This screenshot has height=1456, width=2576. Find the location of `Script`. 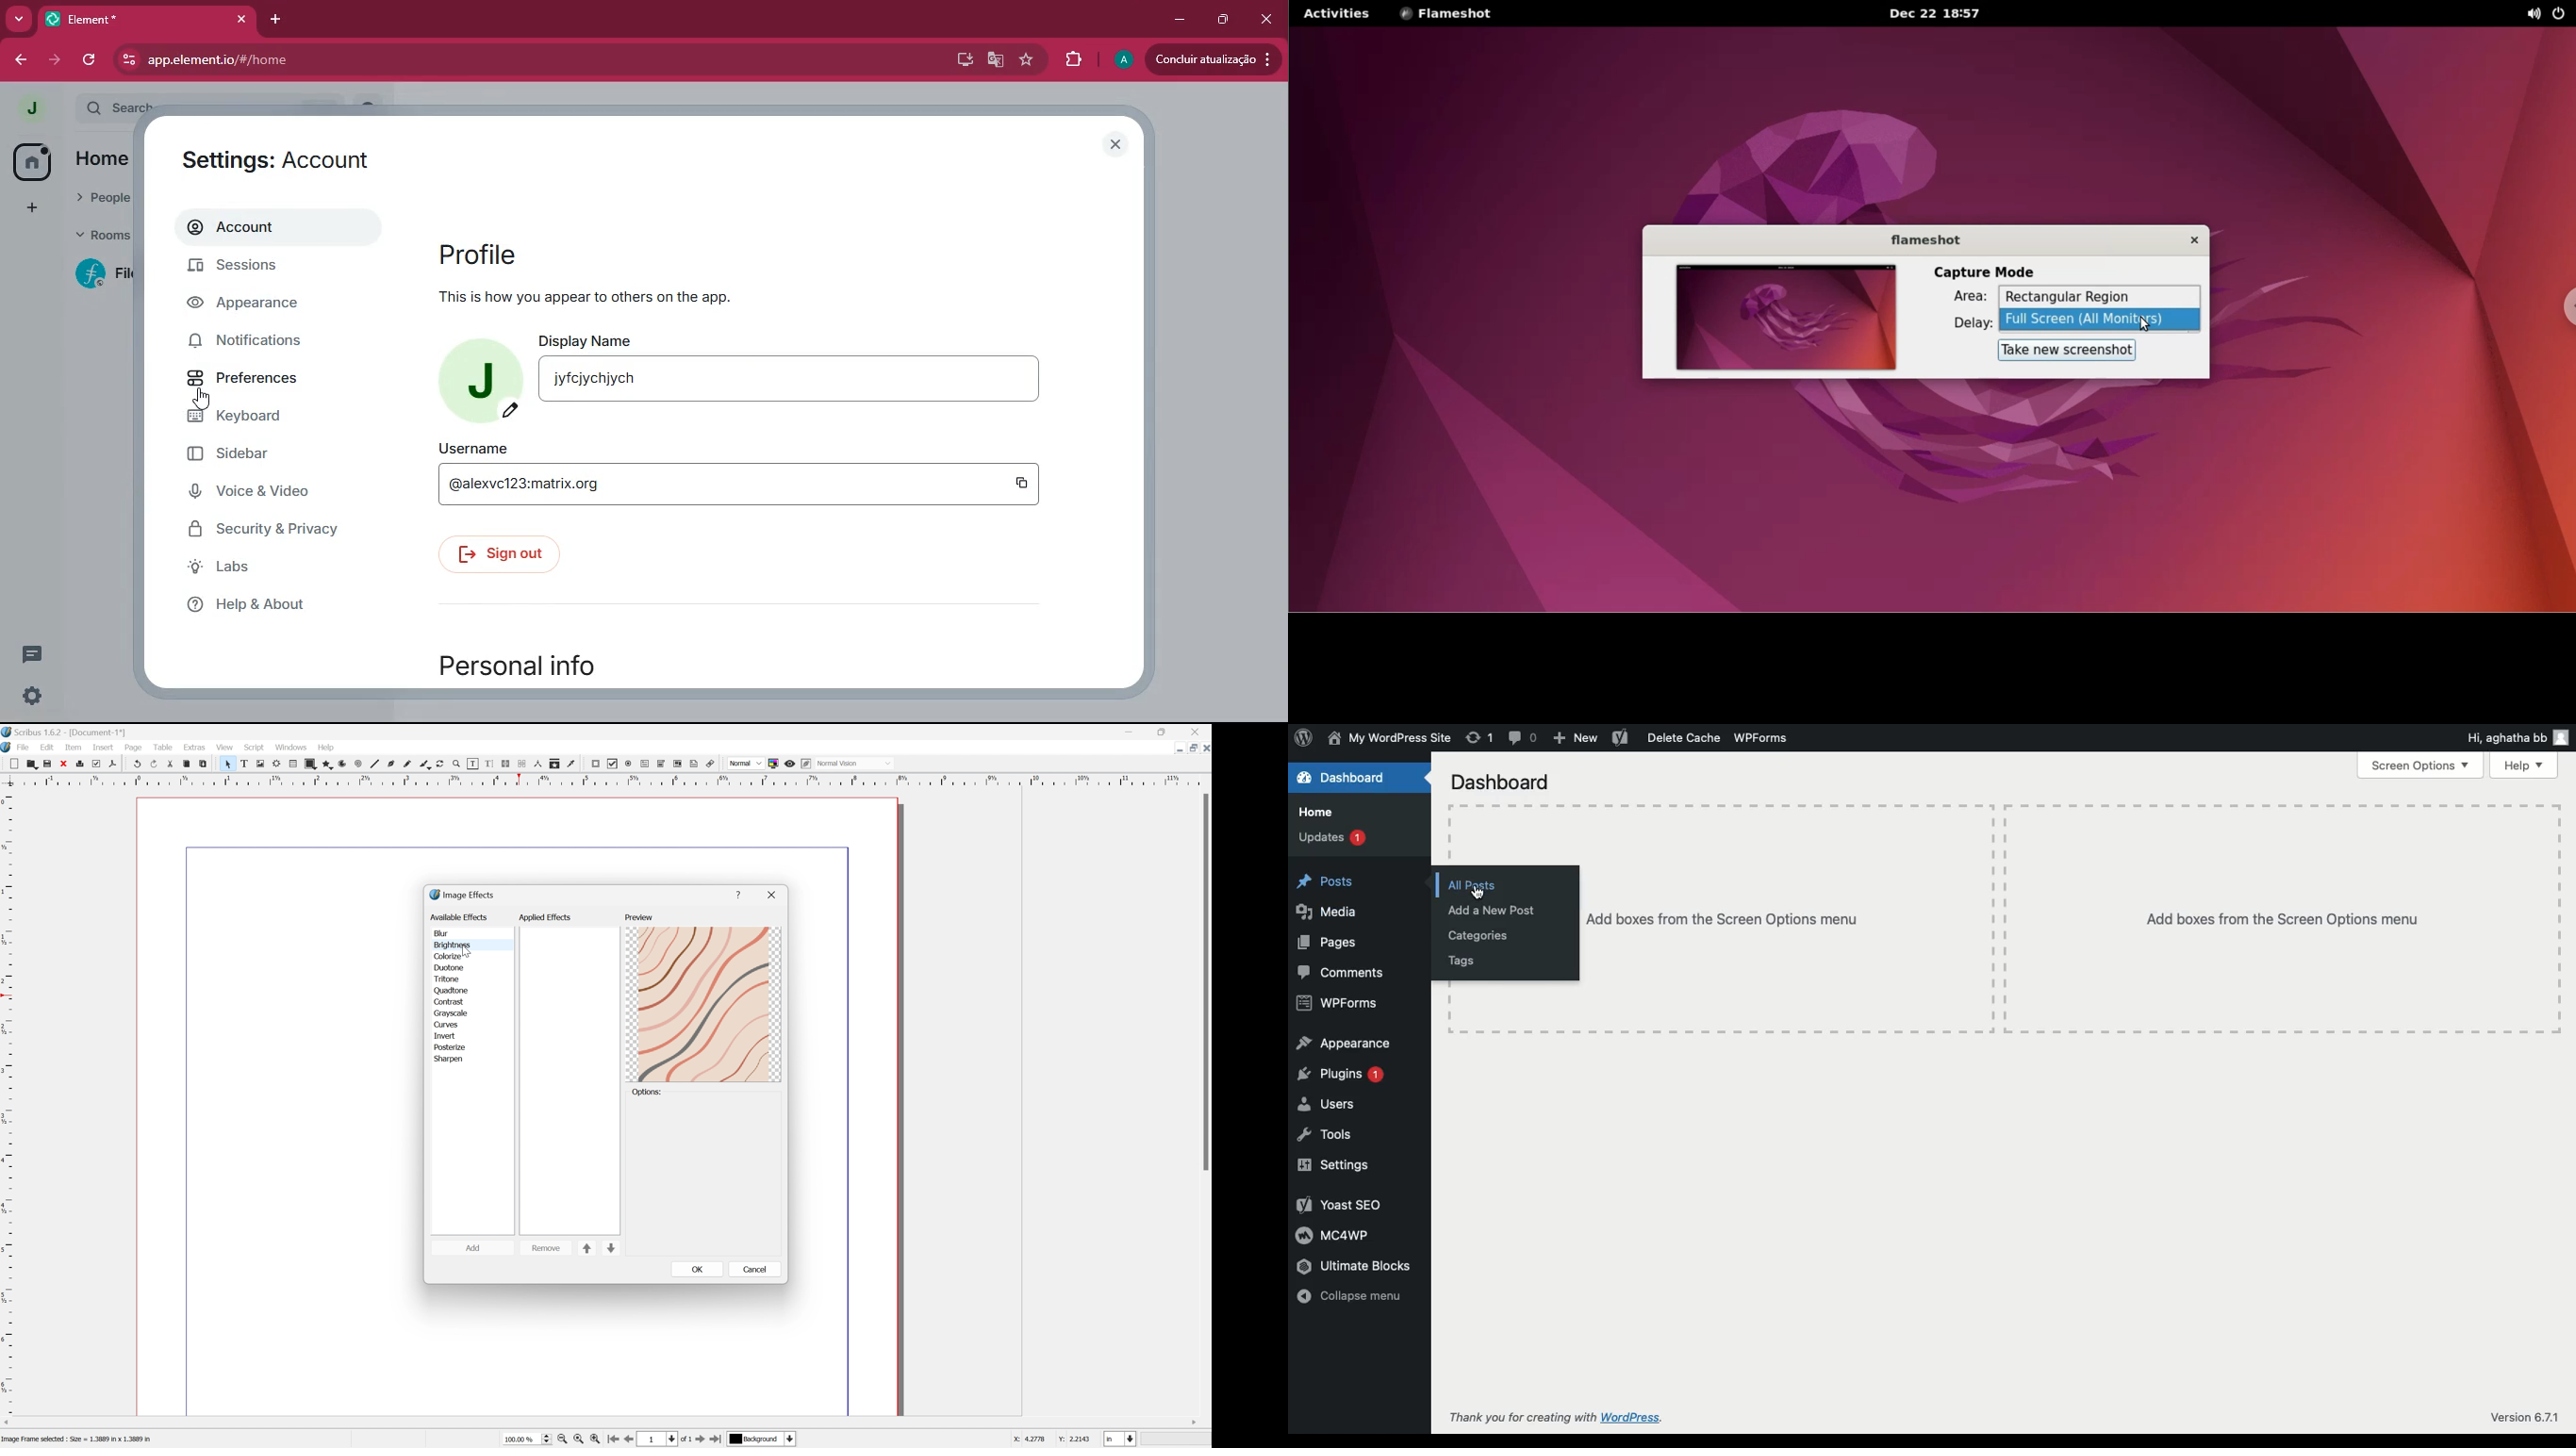

Script is located at coordinates (254, 748).